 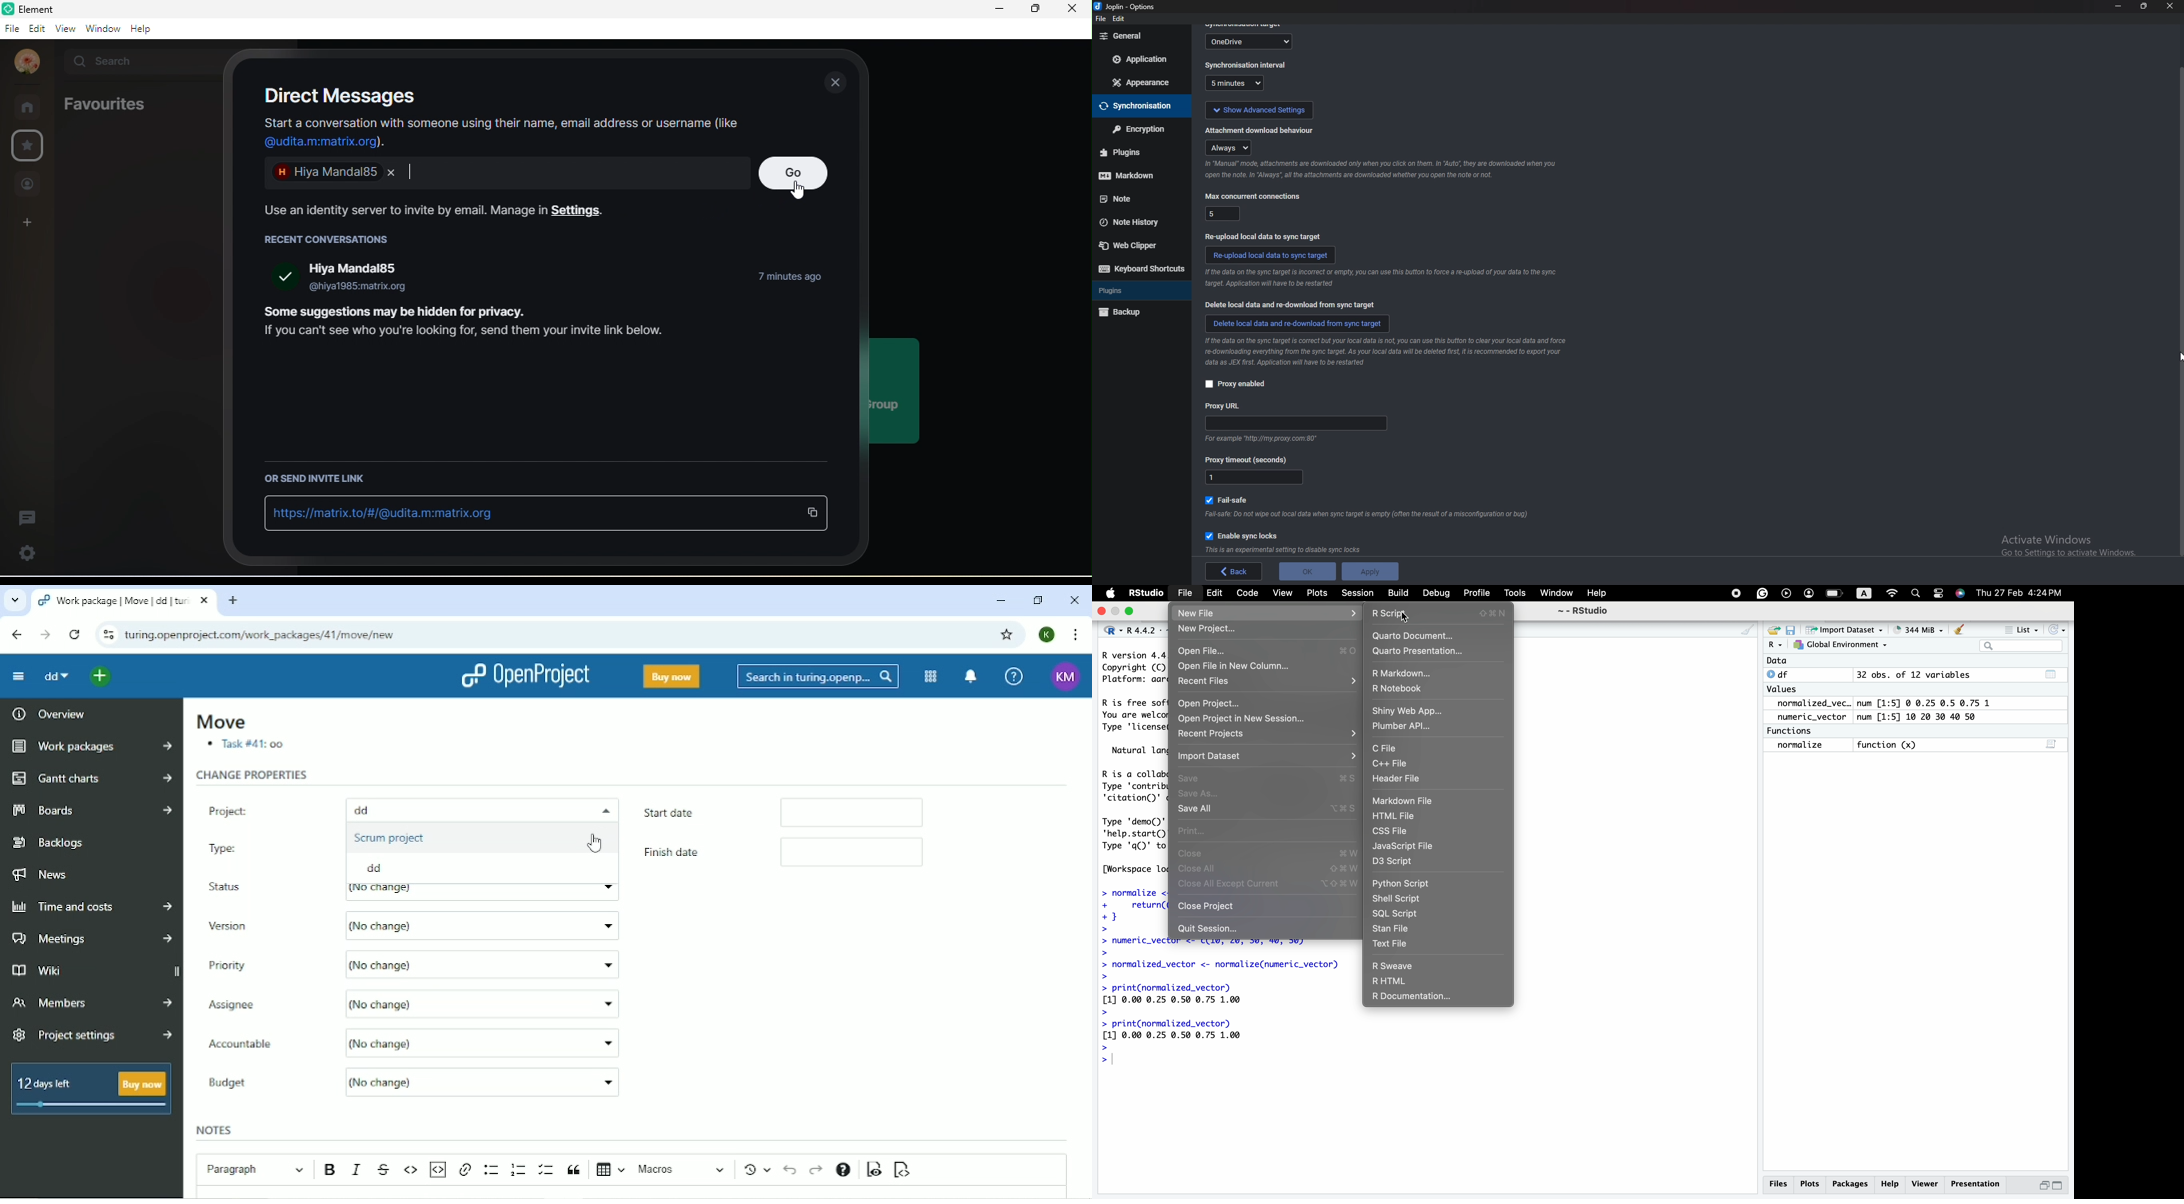 I want to click on R Notebook, so click(x=1396, y=690).